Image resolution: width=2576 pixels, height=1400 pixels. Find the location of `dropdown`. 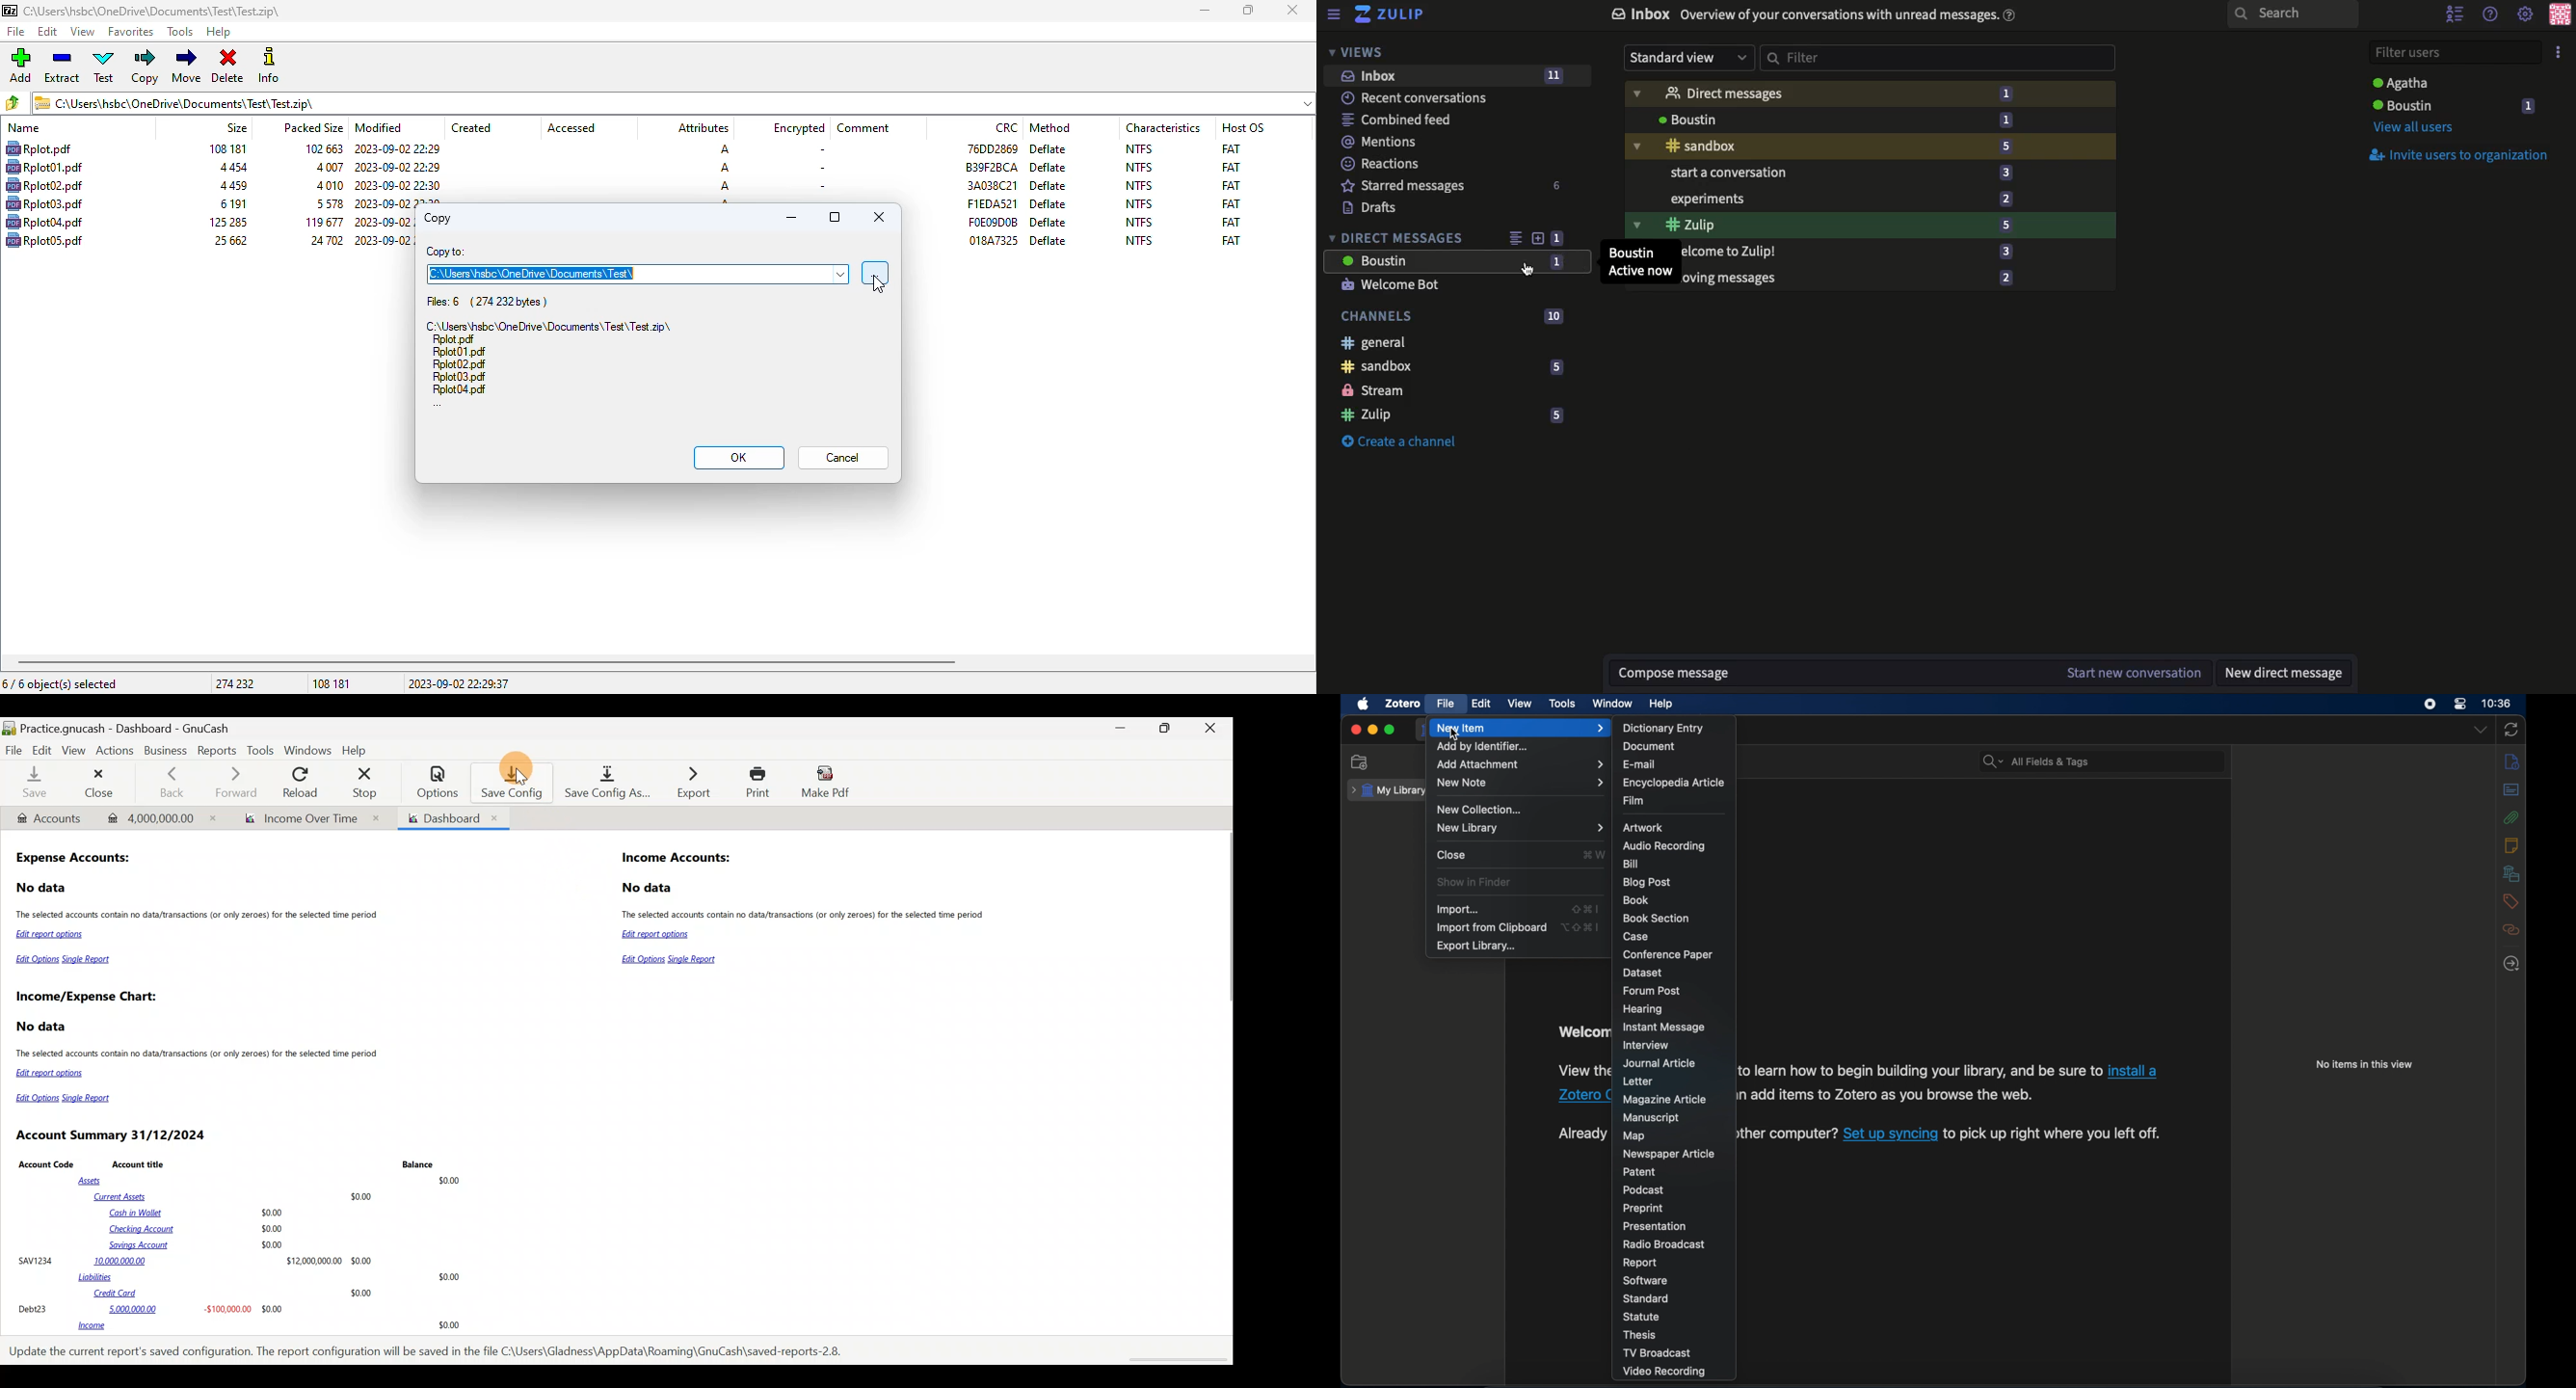

dropdown is located at coordinates (2479, 730).